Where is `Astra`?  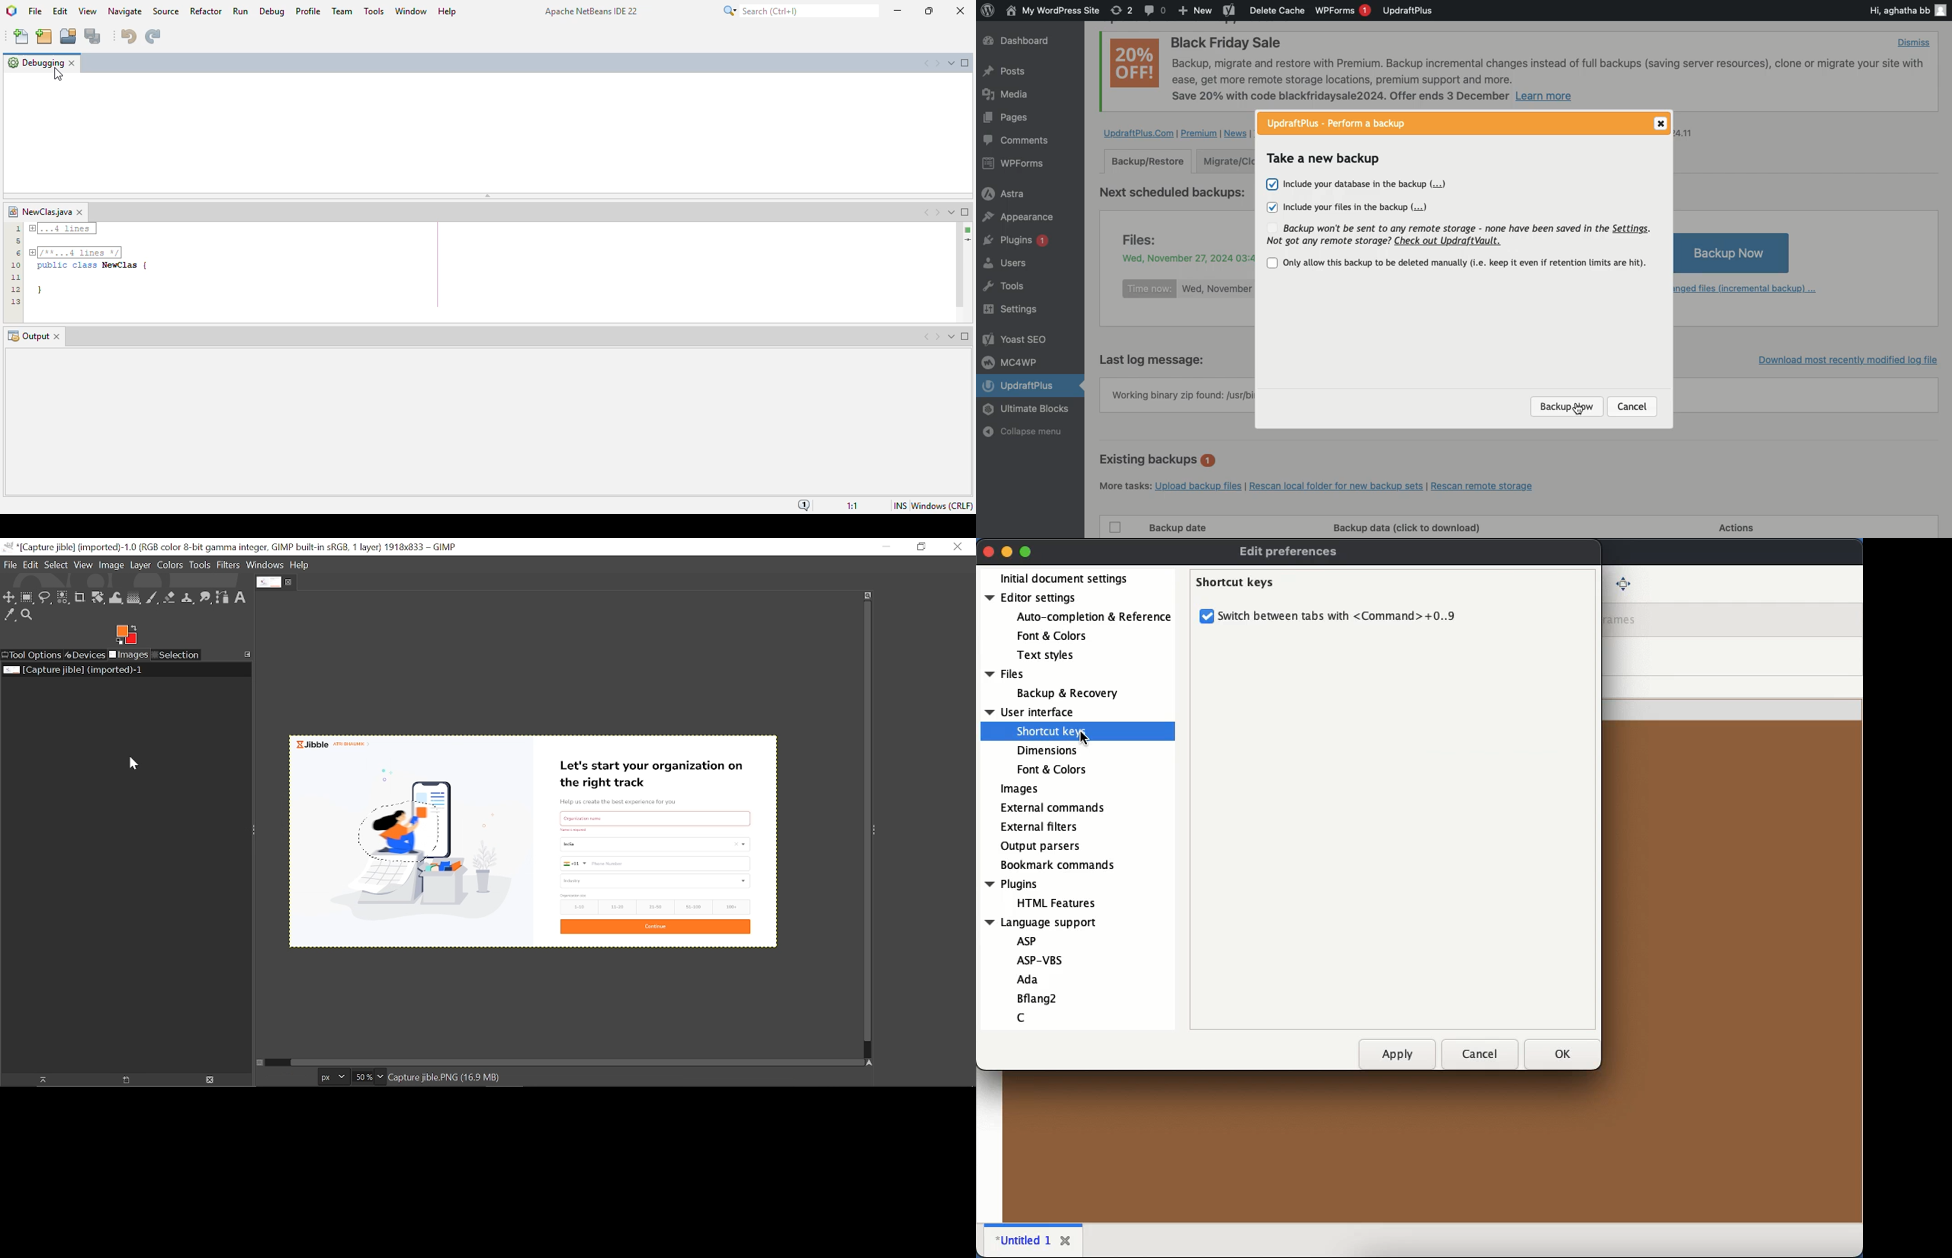 Astra is located at coordinates (1015, 192).